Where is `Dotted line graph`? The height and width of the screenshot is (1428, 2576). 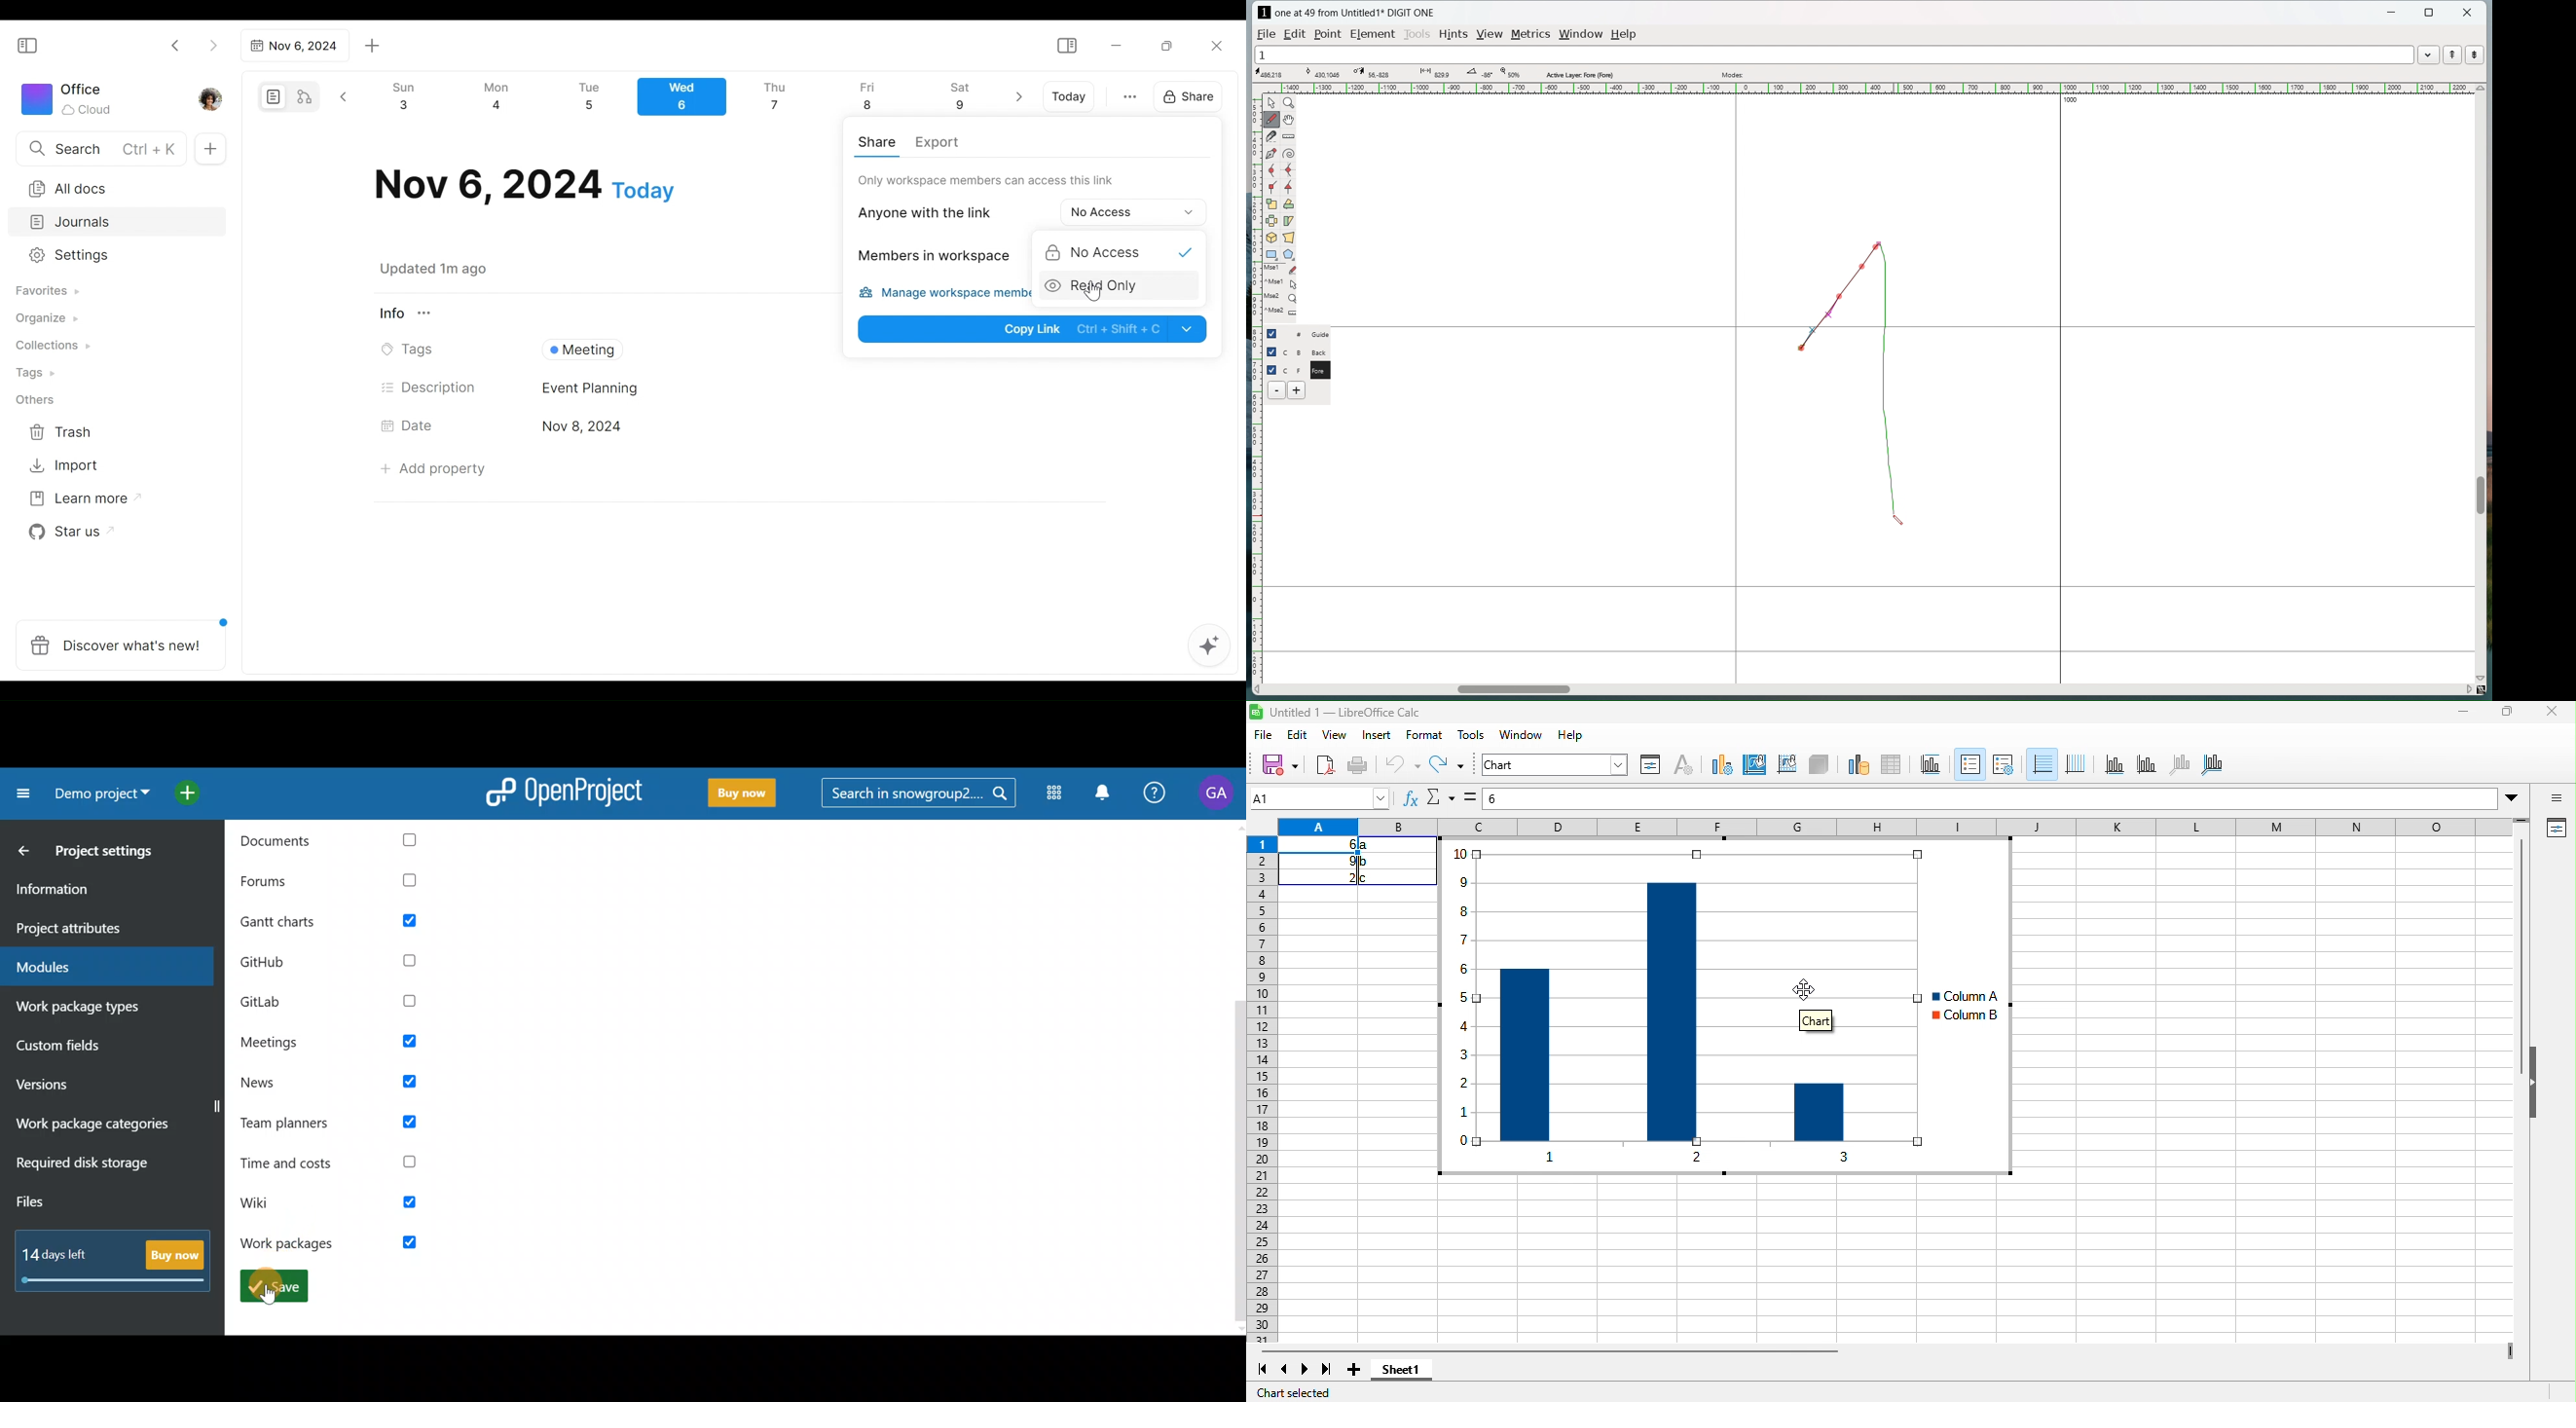
Dotted line graph is located at coordinates (1858, 373).